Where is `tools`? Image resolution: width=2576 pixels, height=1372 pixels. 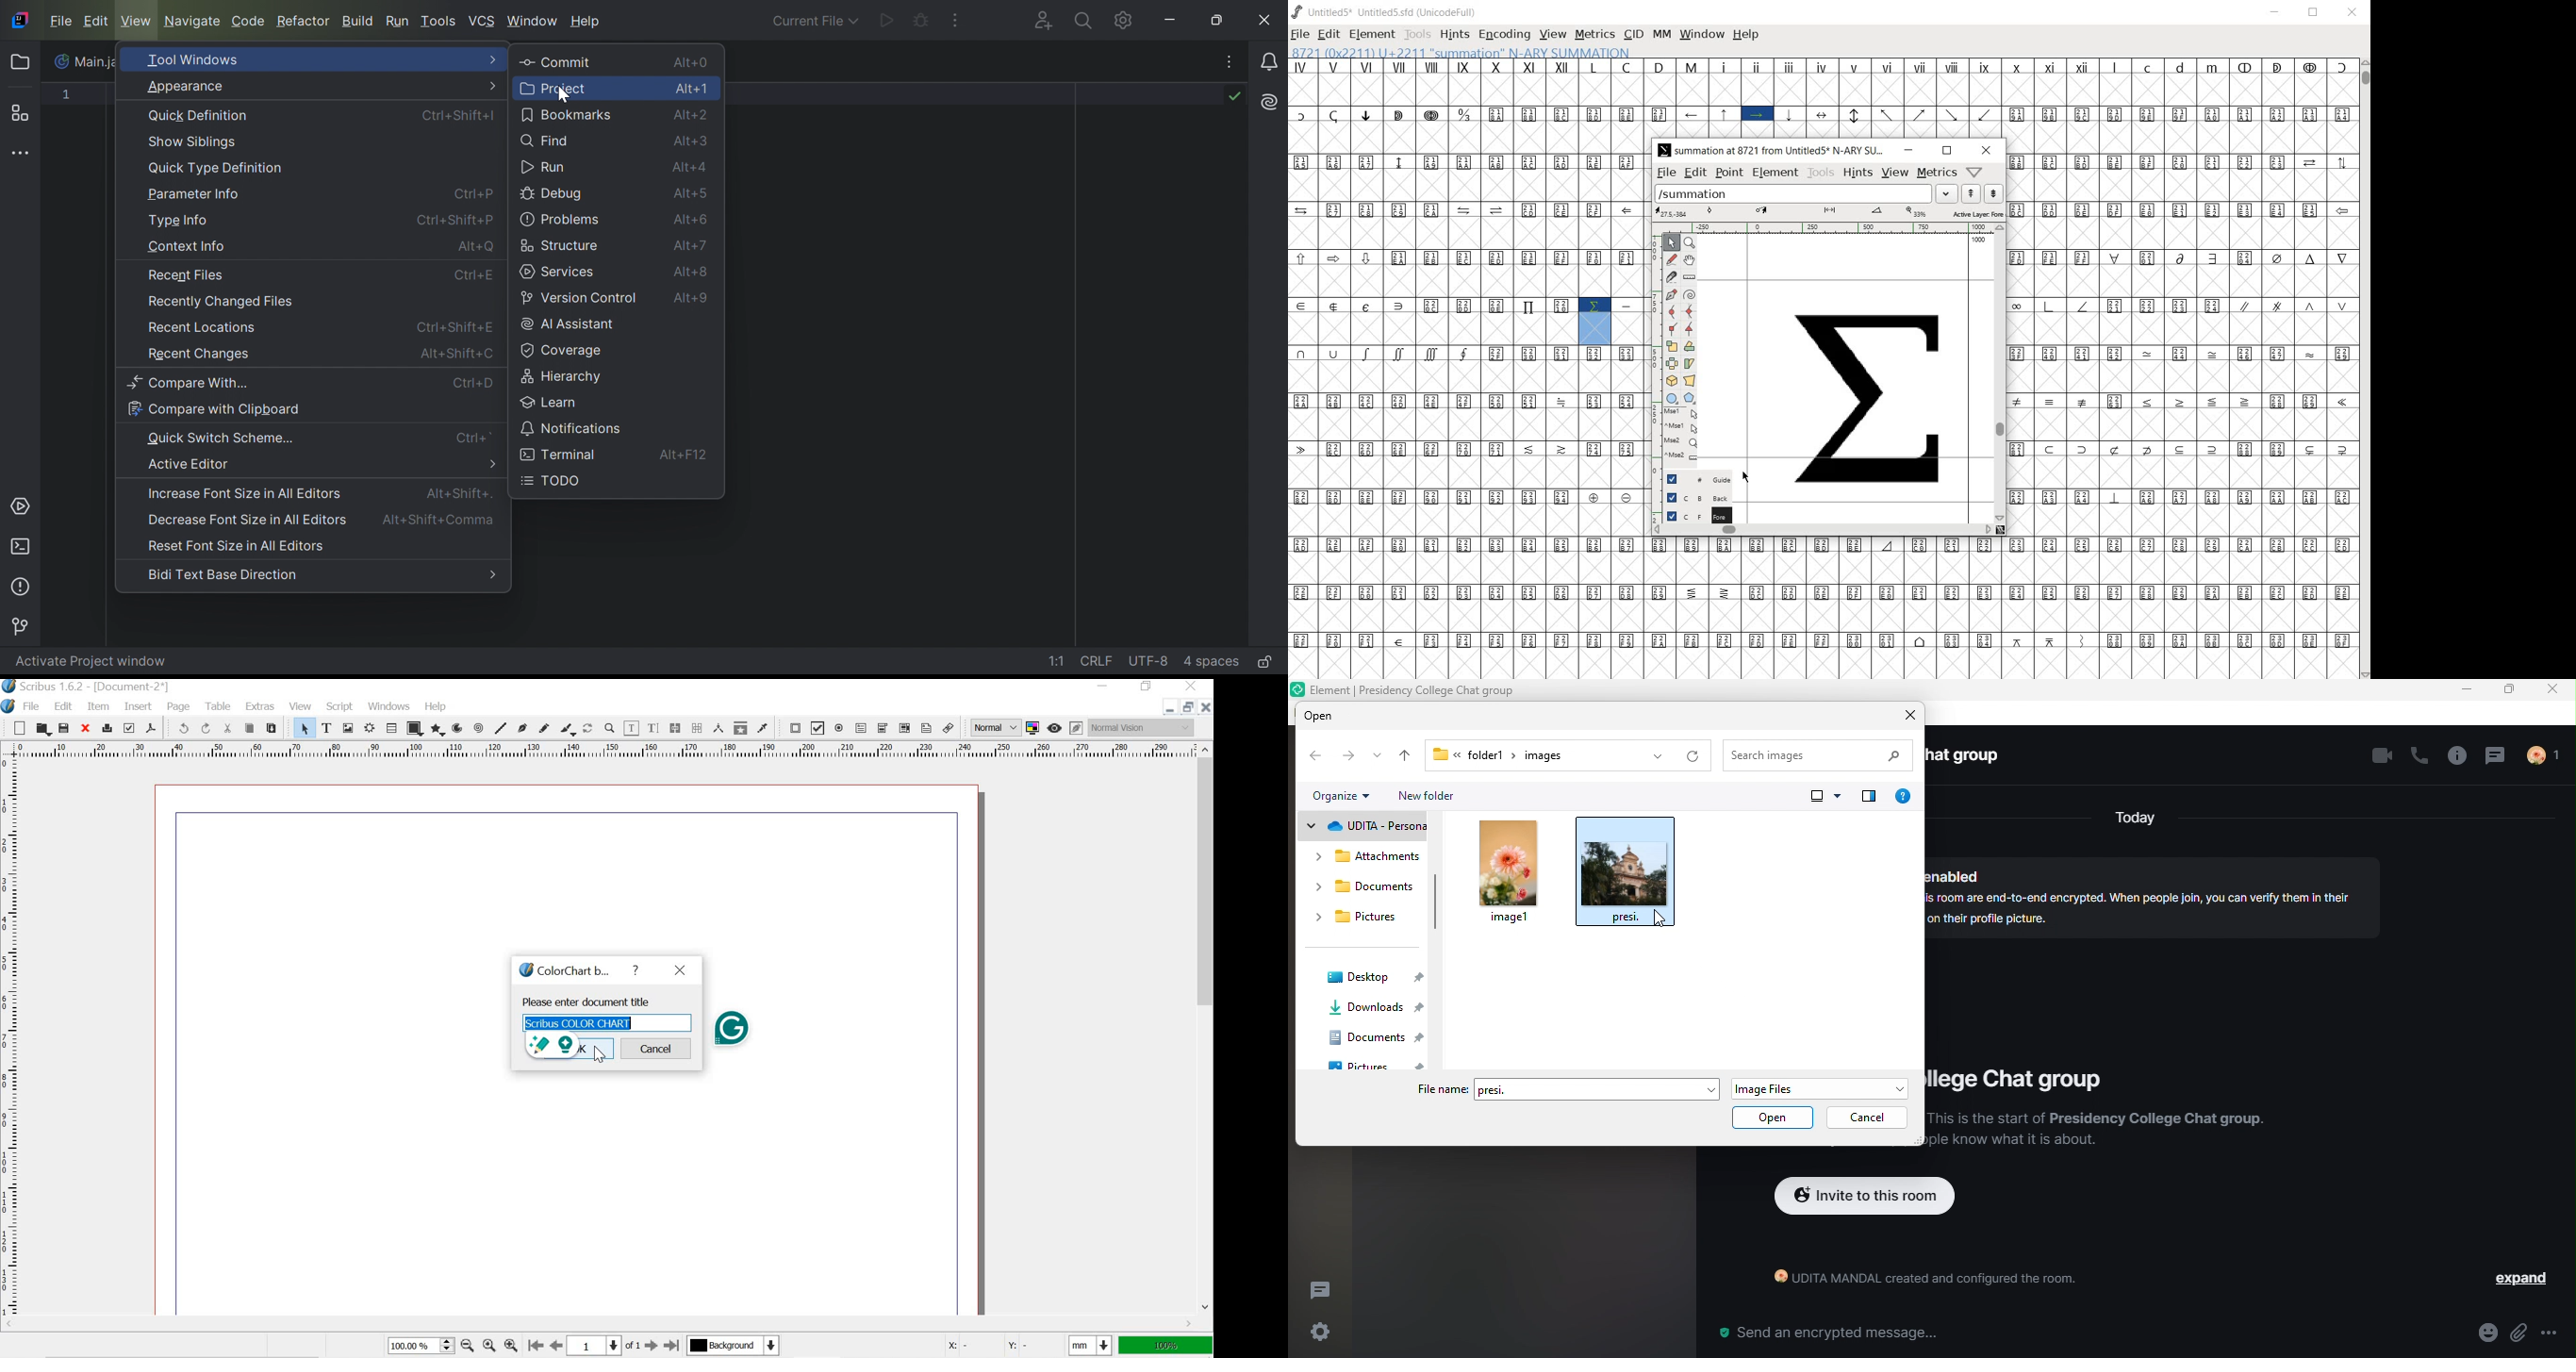
tools is located at coordinates (1821, 172).